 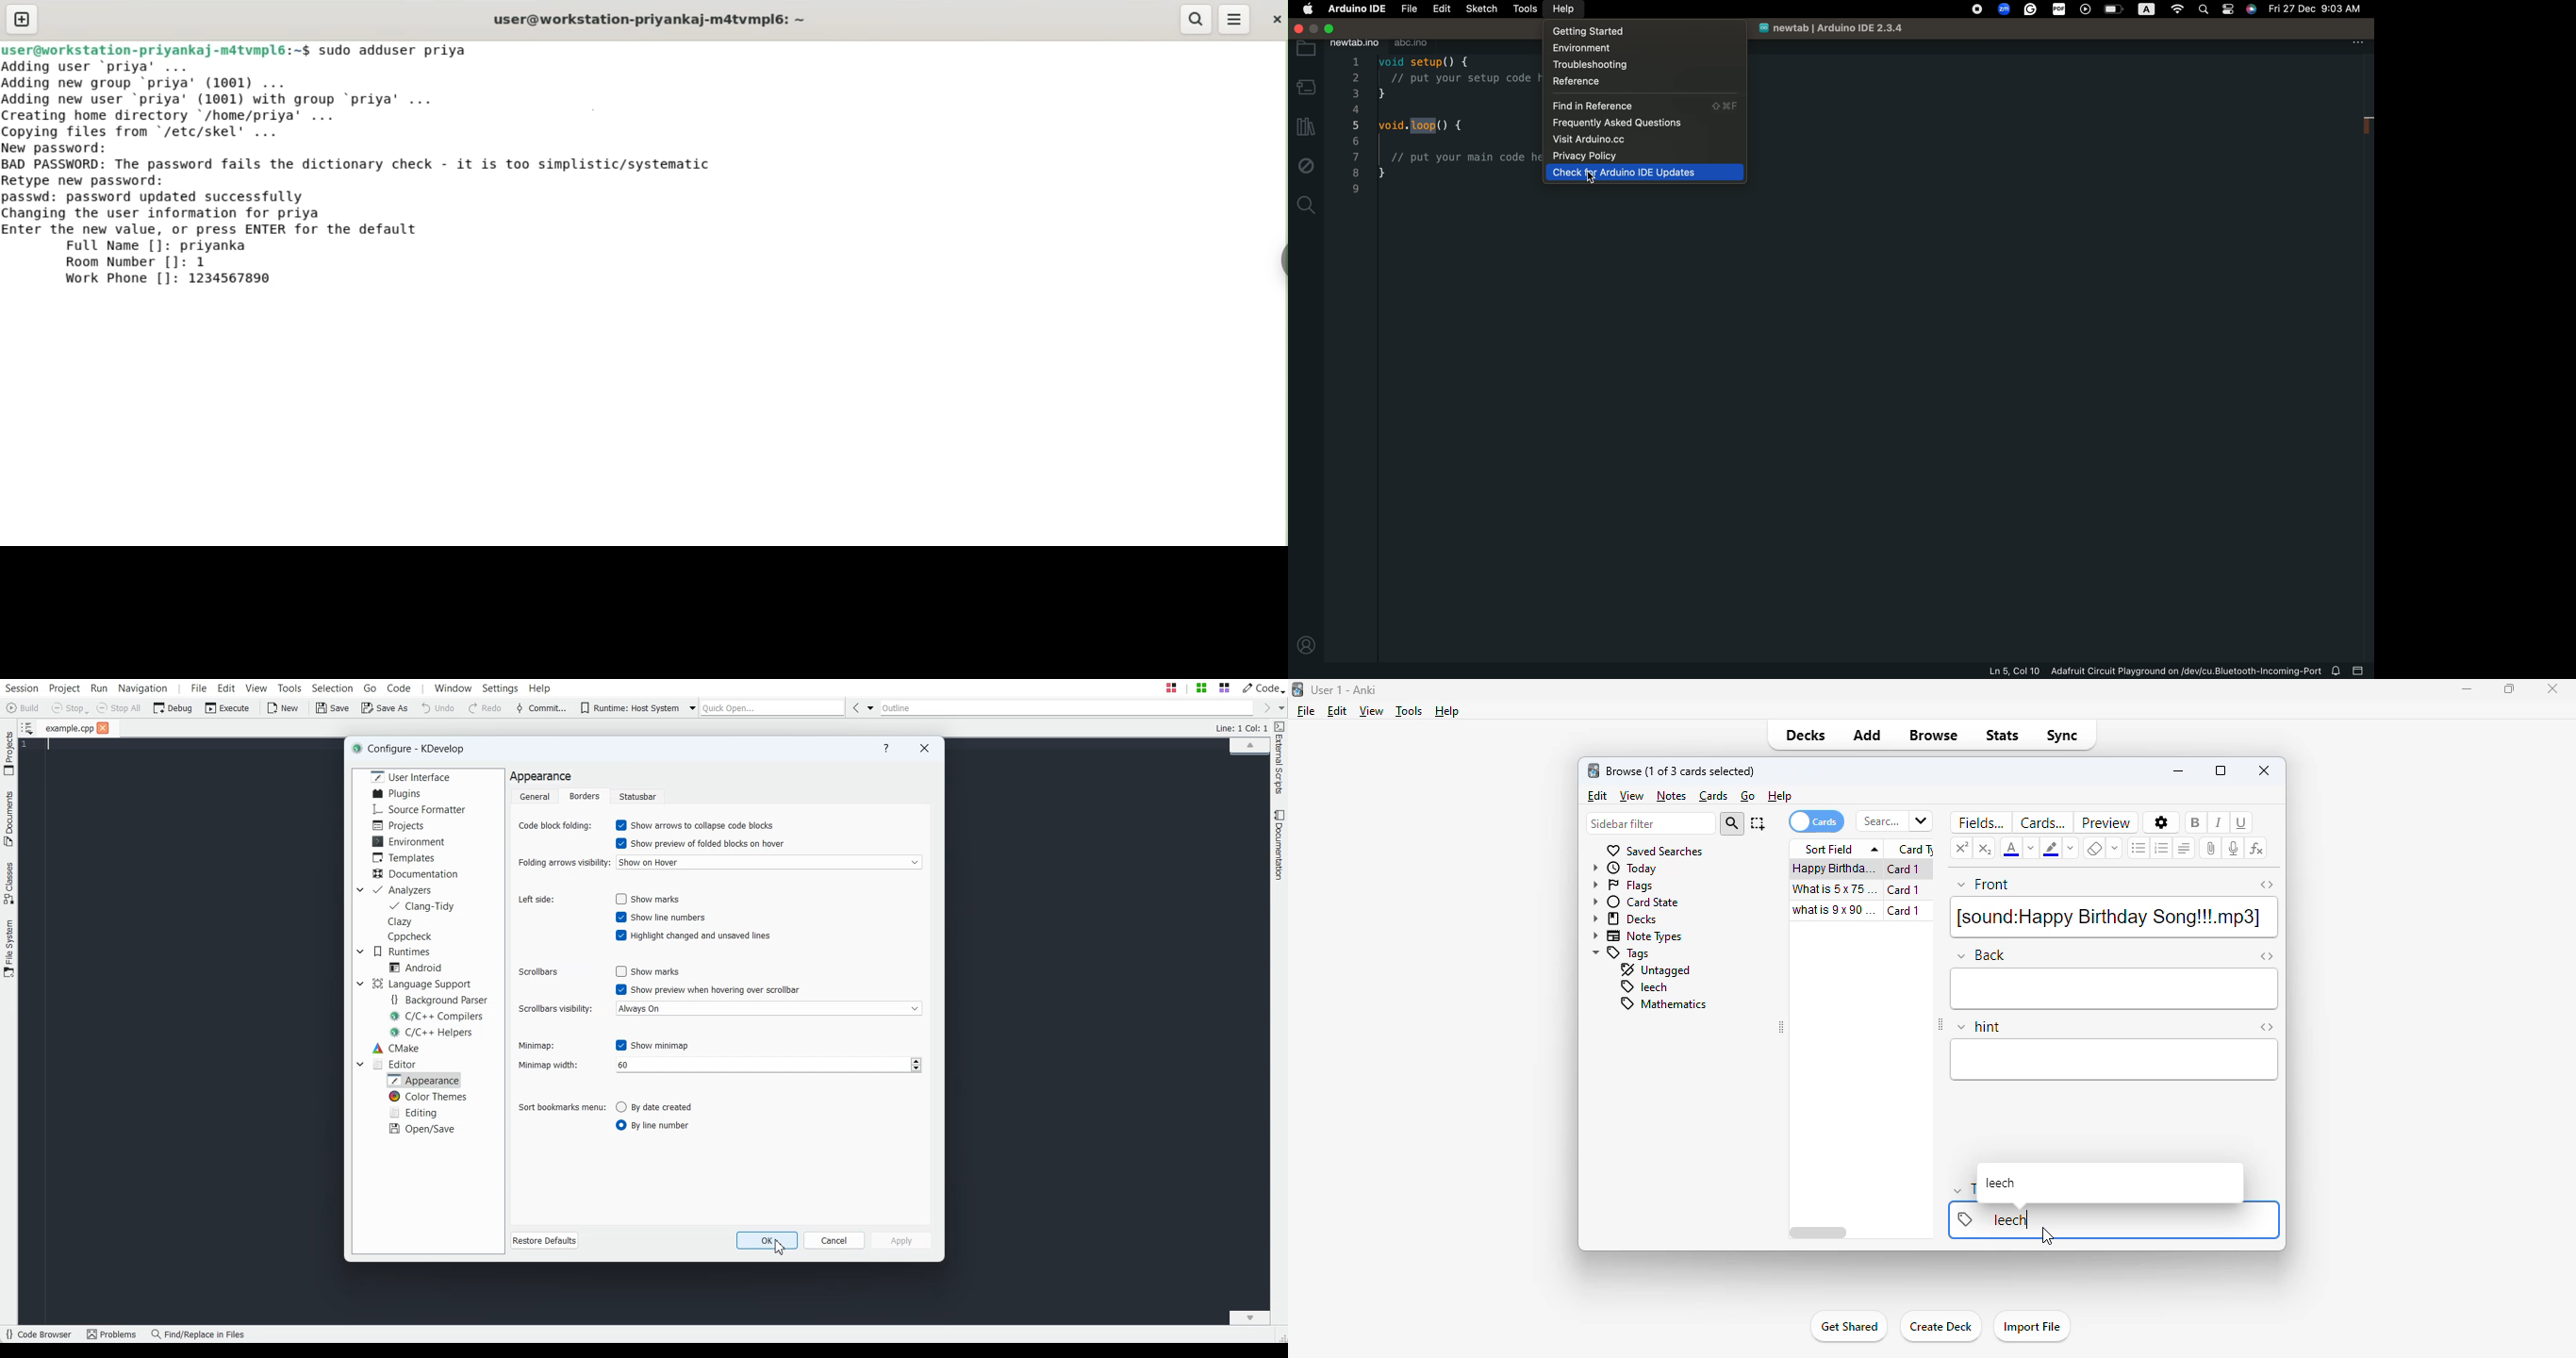 I want to click on toggle sidebar, so click(x=1940, y=1026).